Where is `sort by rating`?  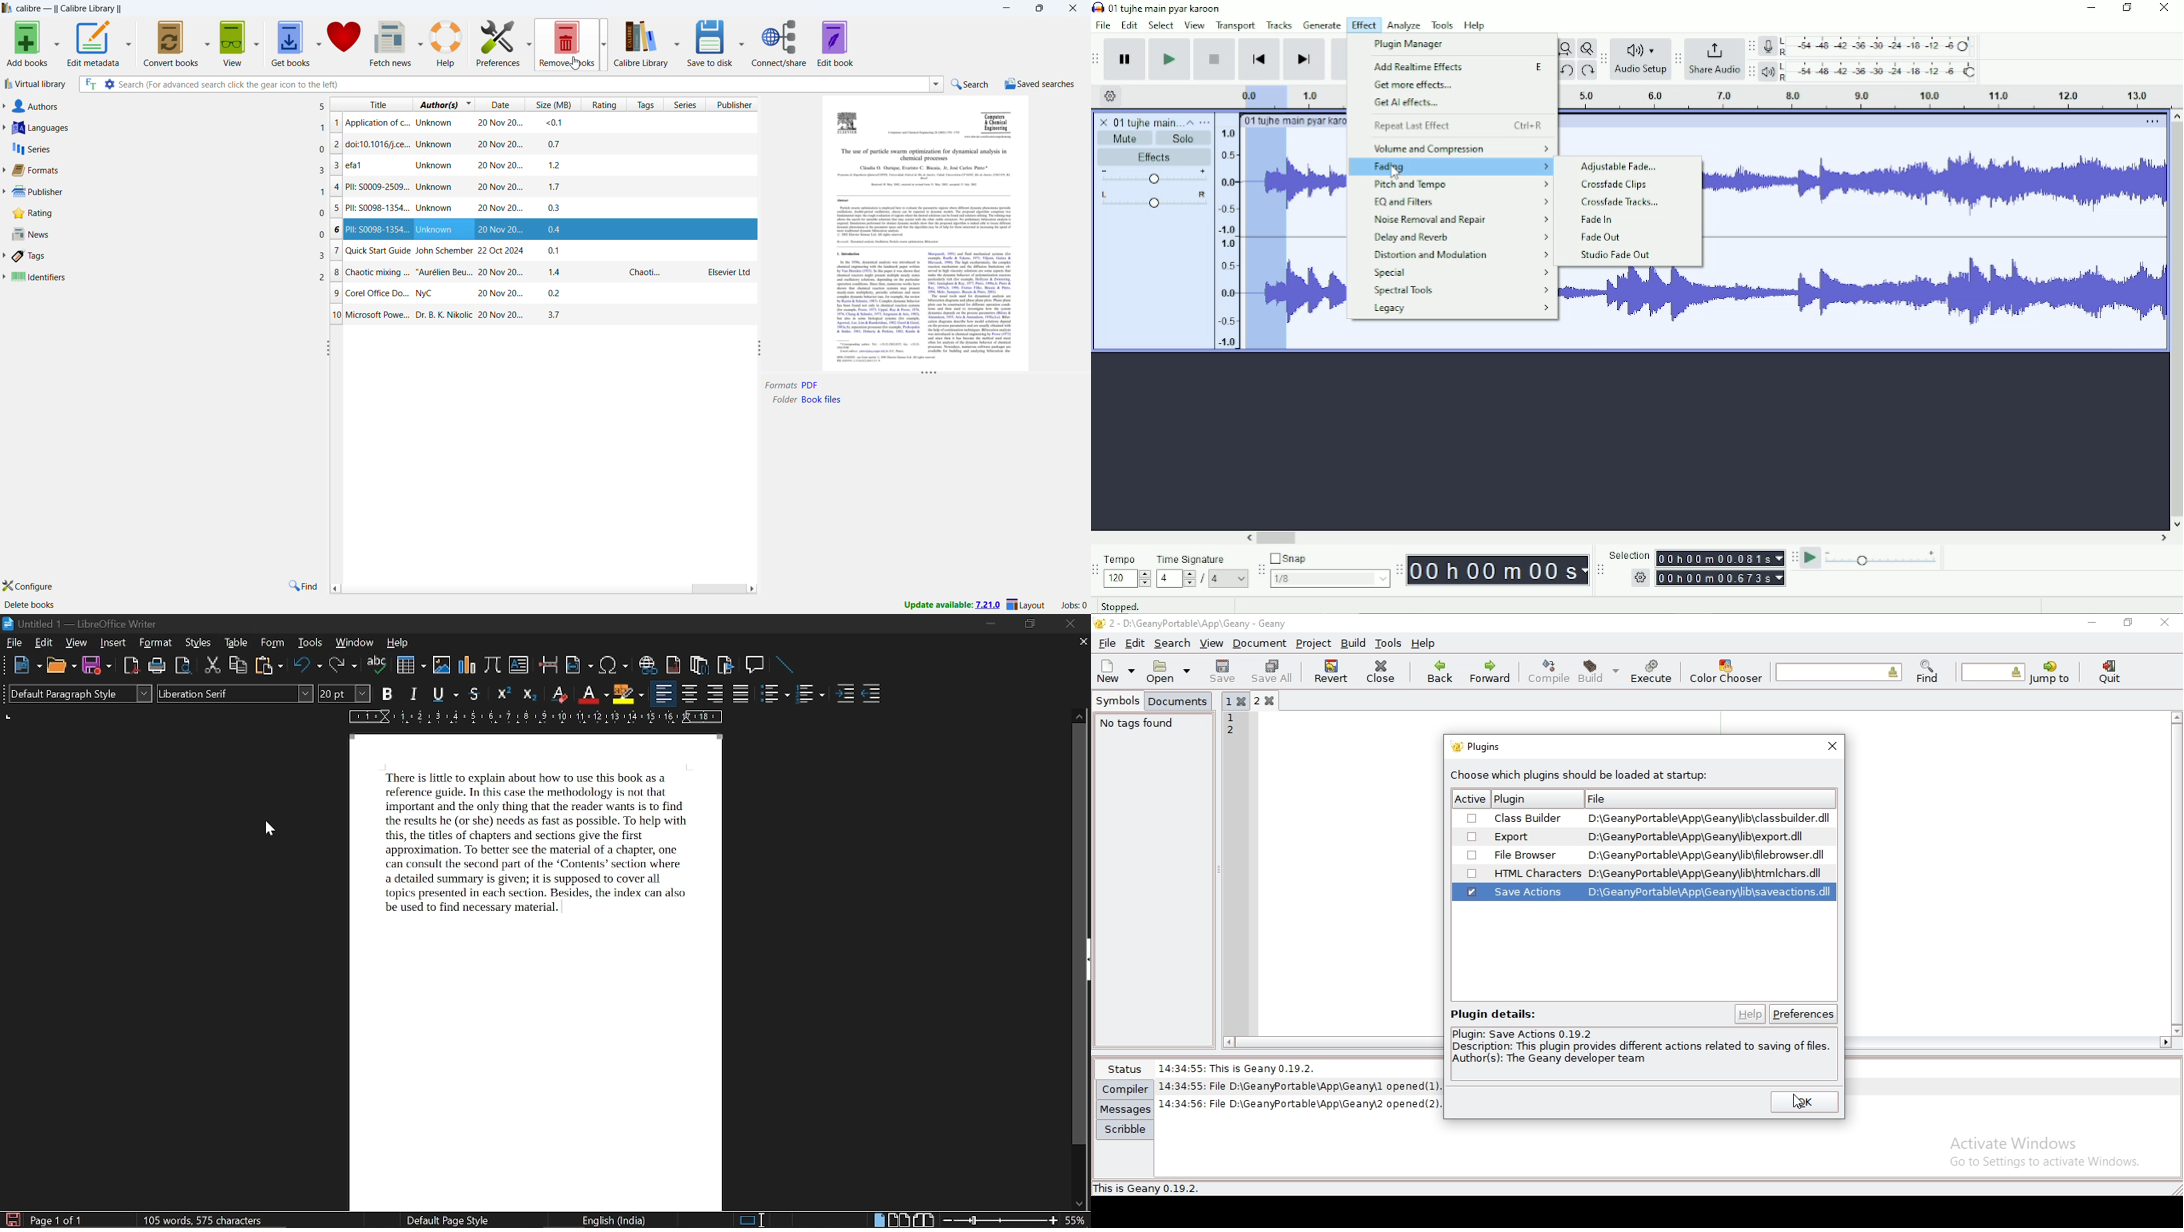
sort by rating is located at coordinates (603, 105).